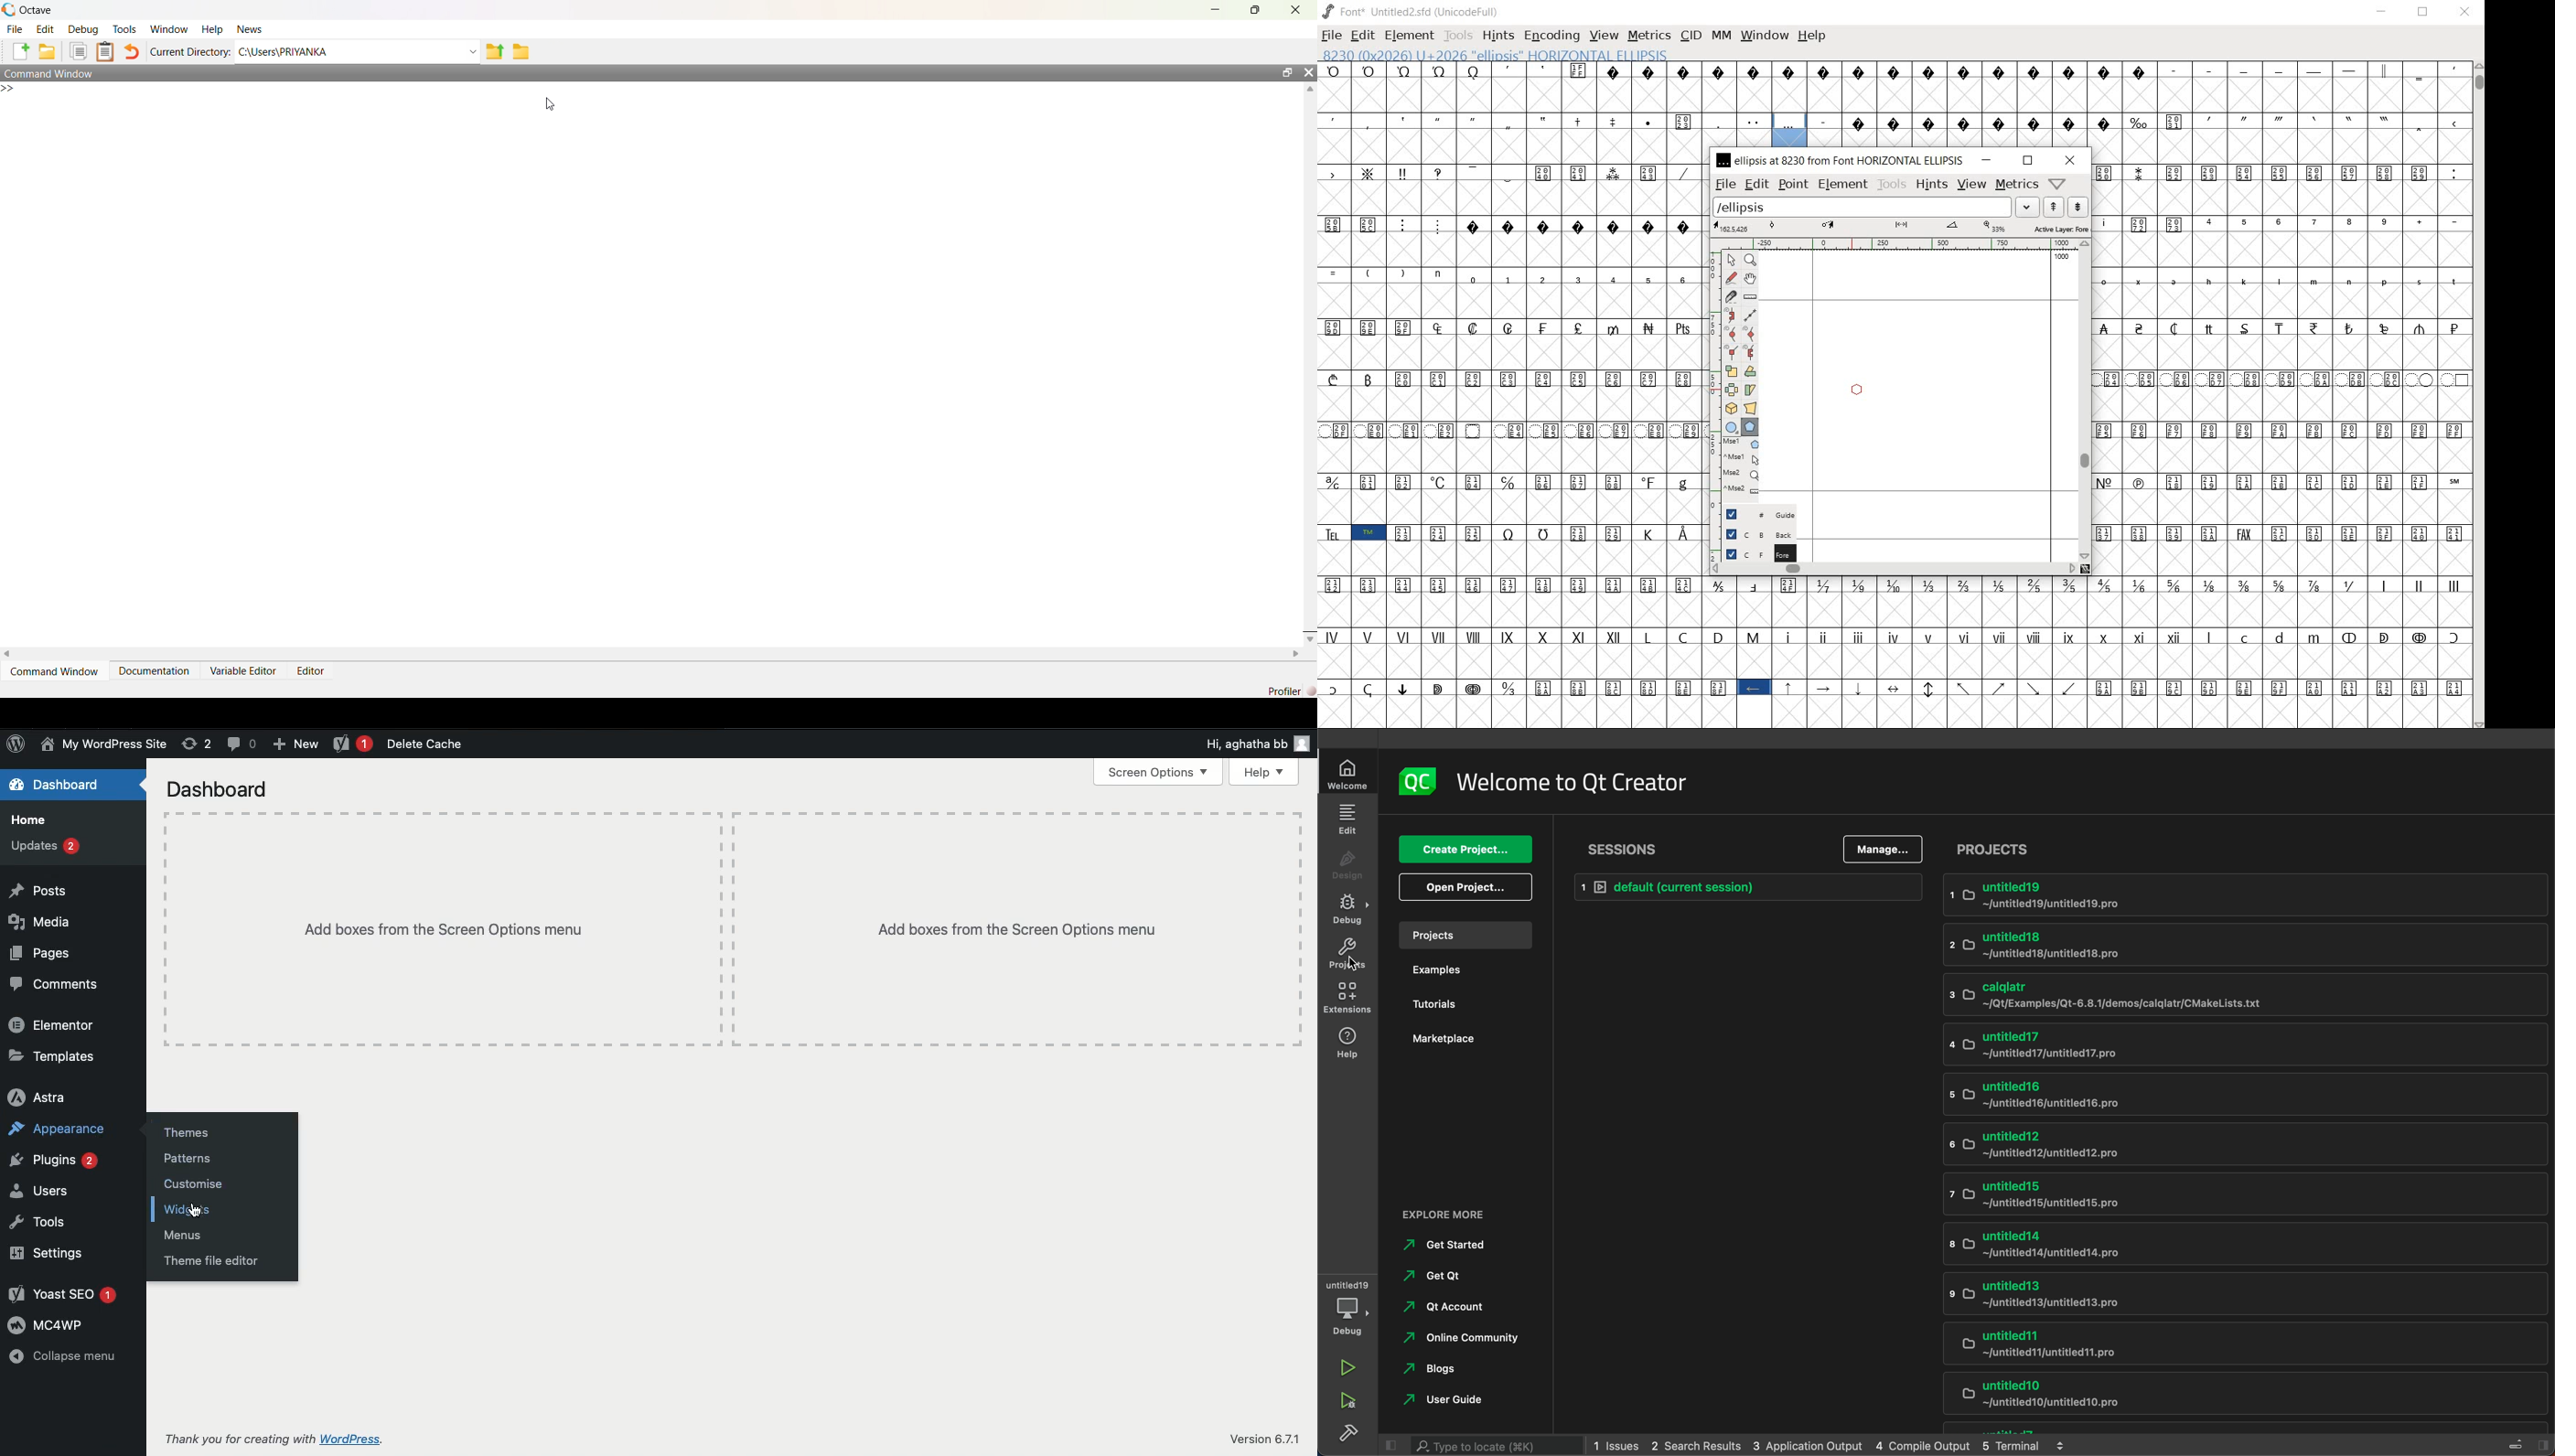 The height and width of the screenshot is (1456, 2576). I want to click on Menus, so click(197, 1237).